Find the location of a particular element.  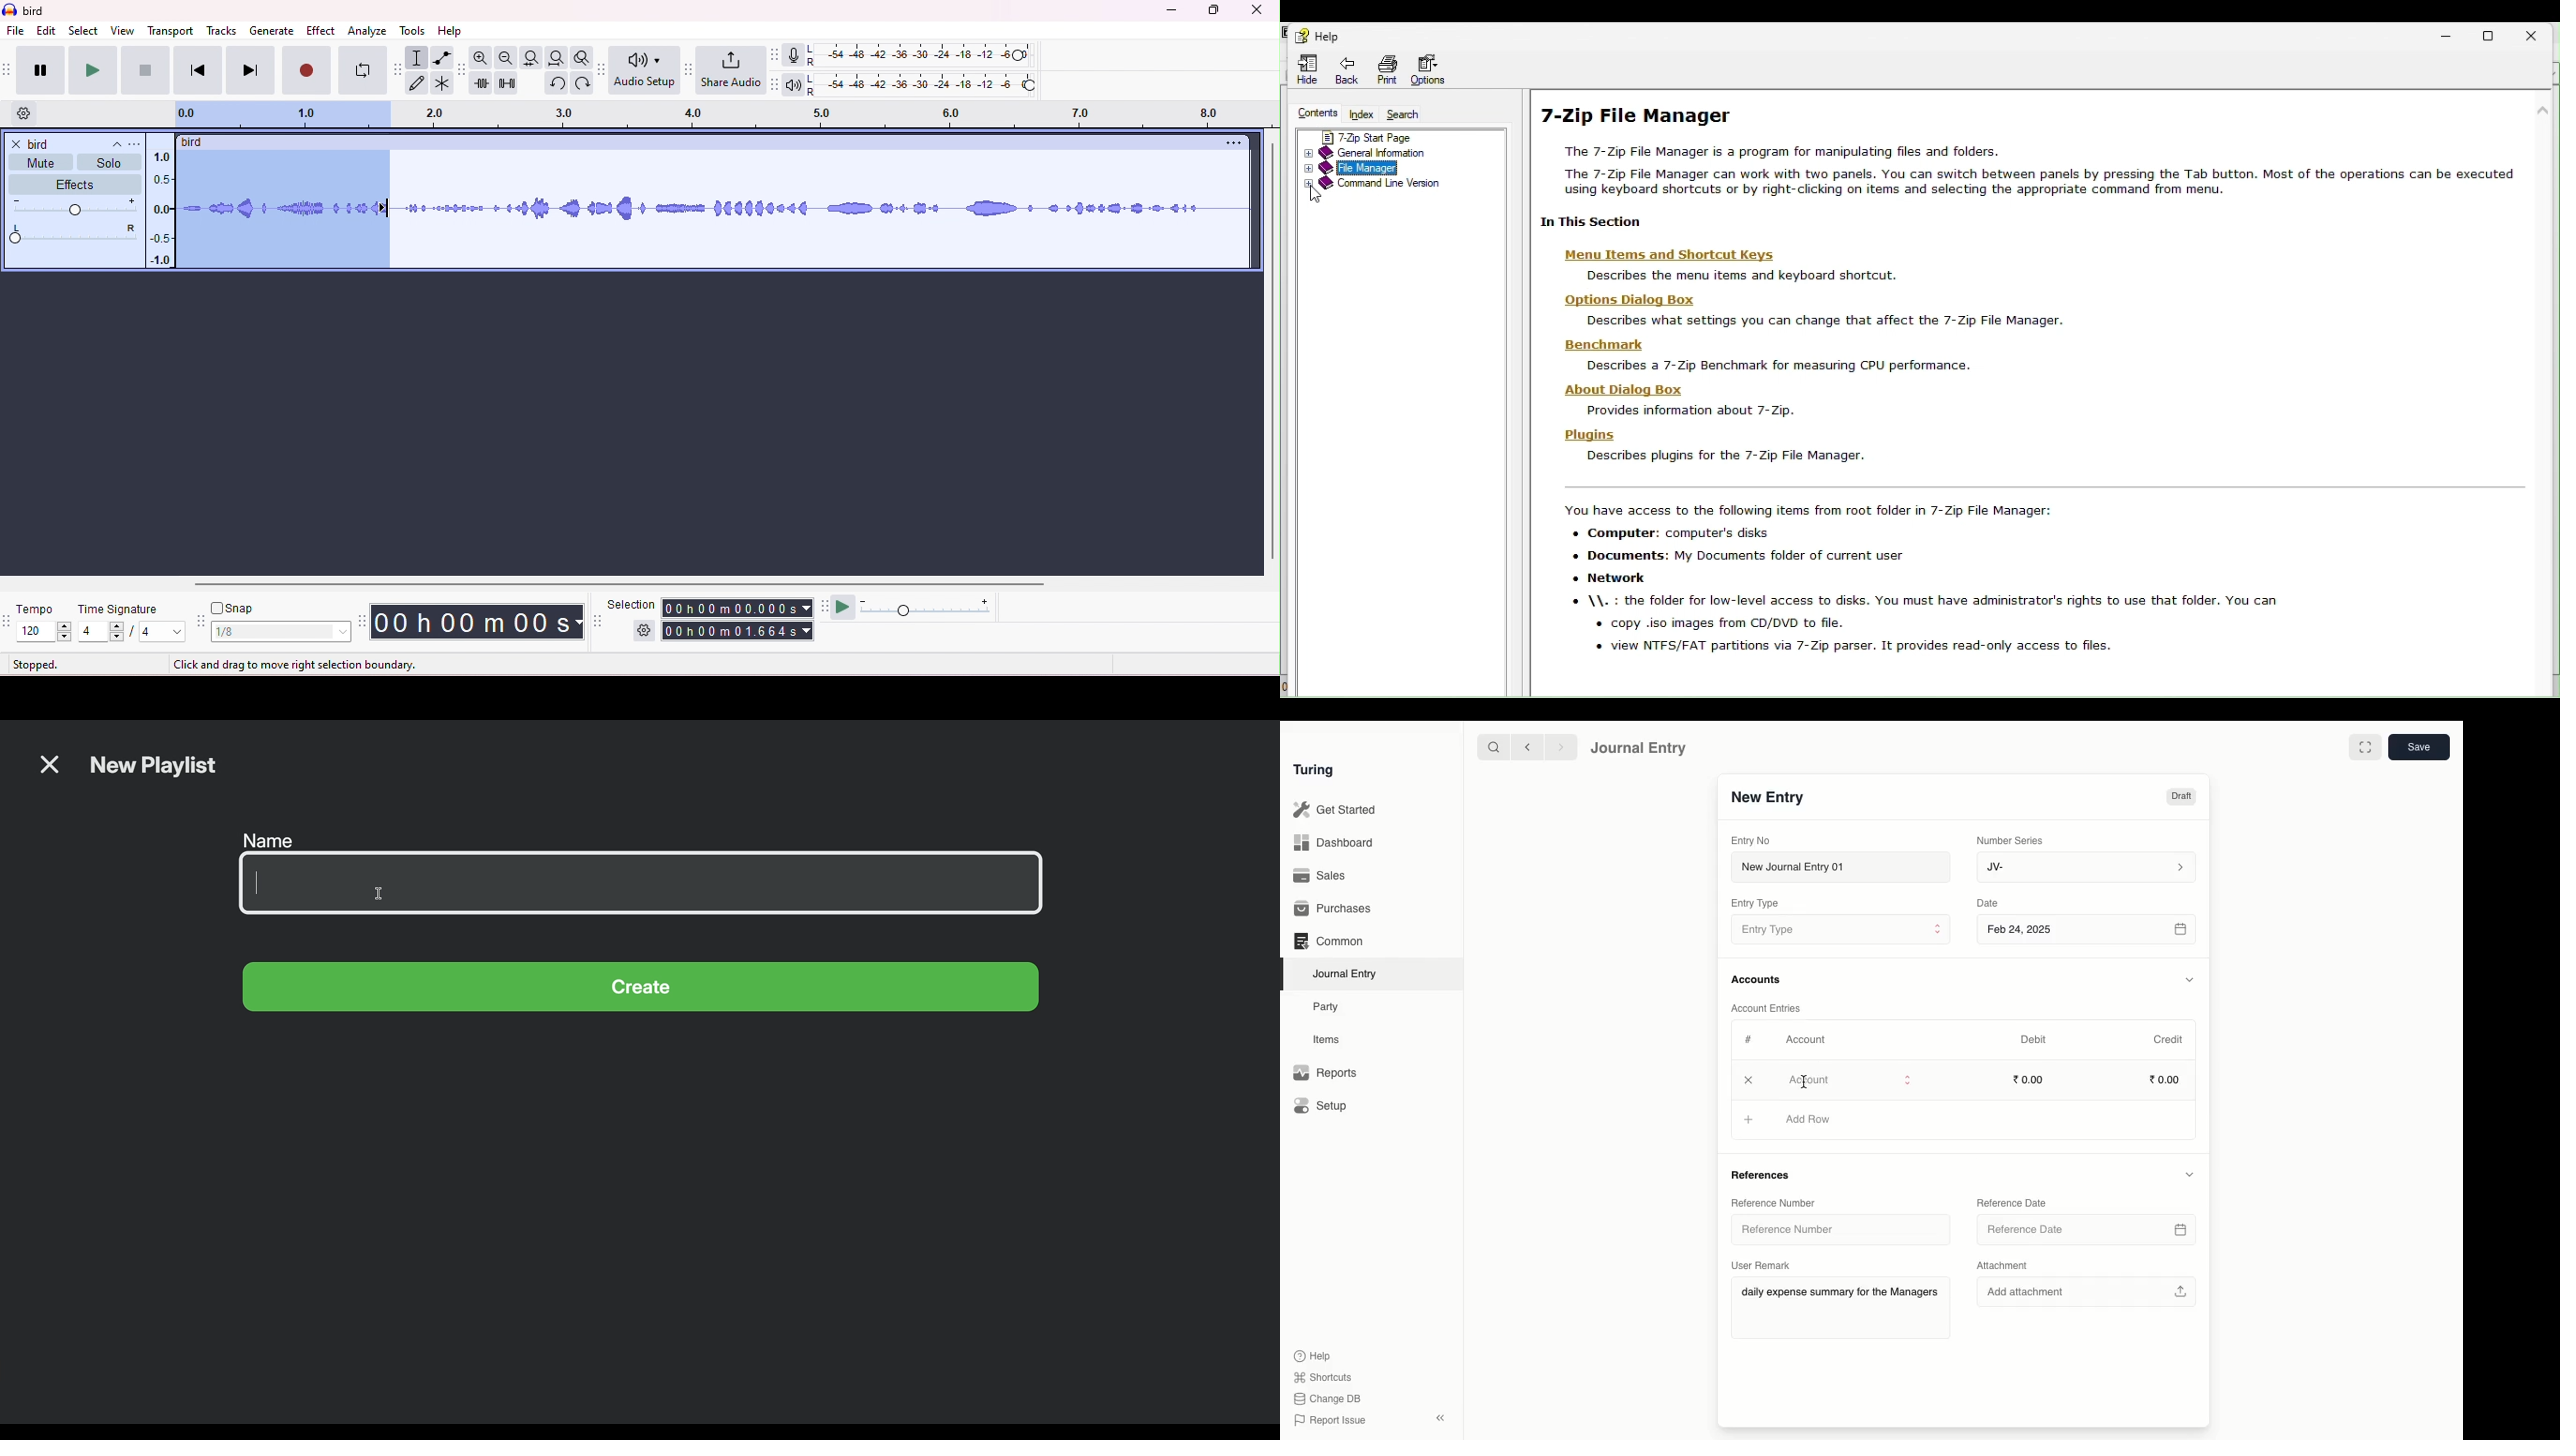

Accounts is located at coordinates (1758, 980).